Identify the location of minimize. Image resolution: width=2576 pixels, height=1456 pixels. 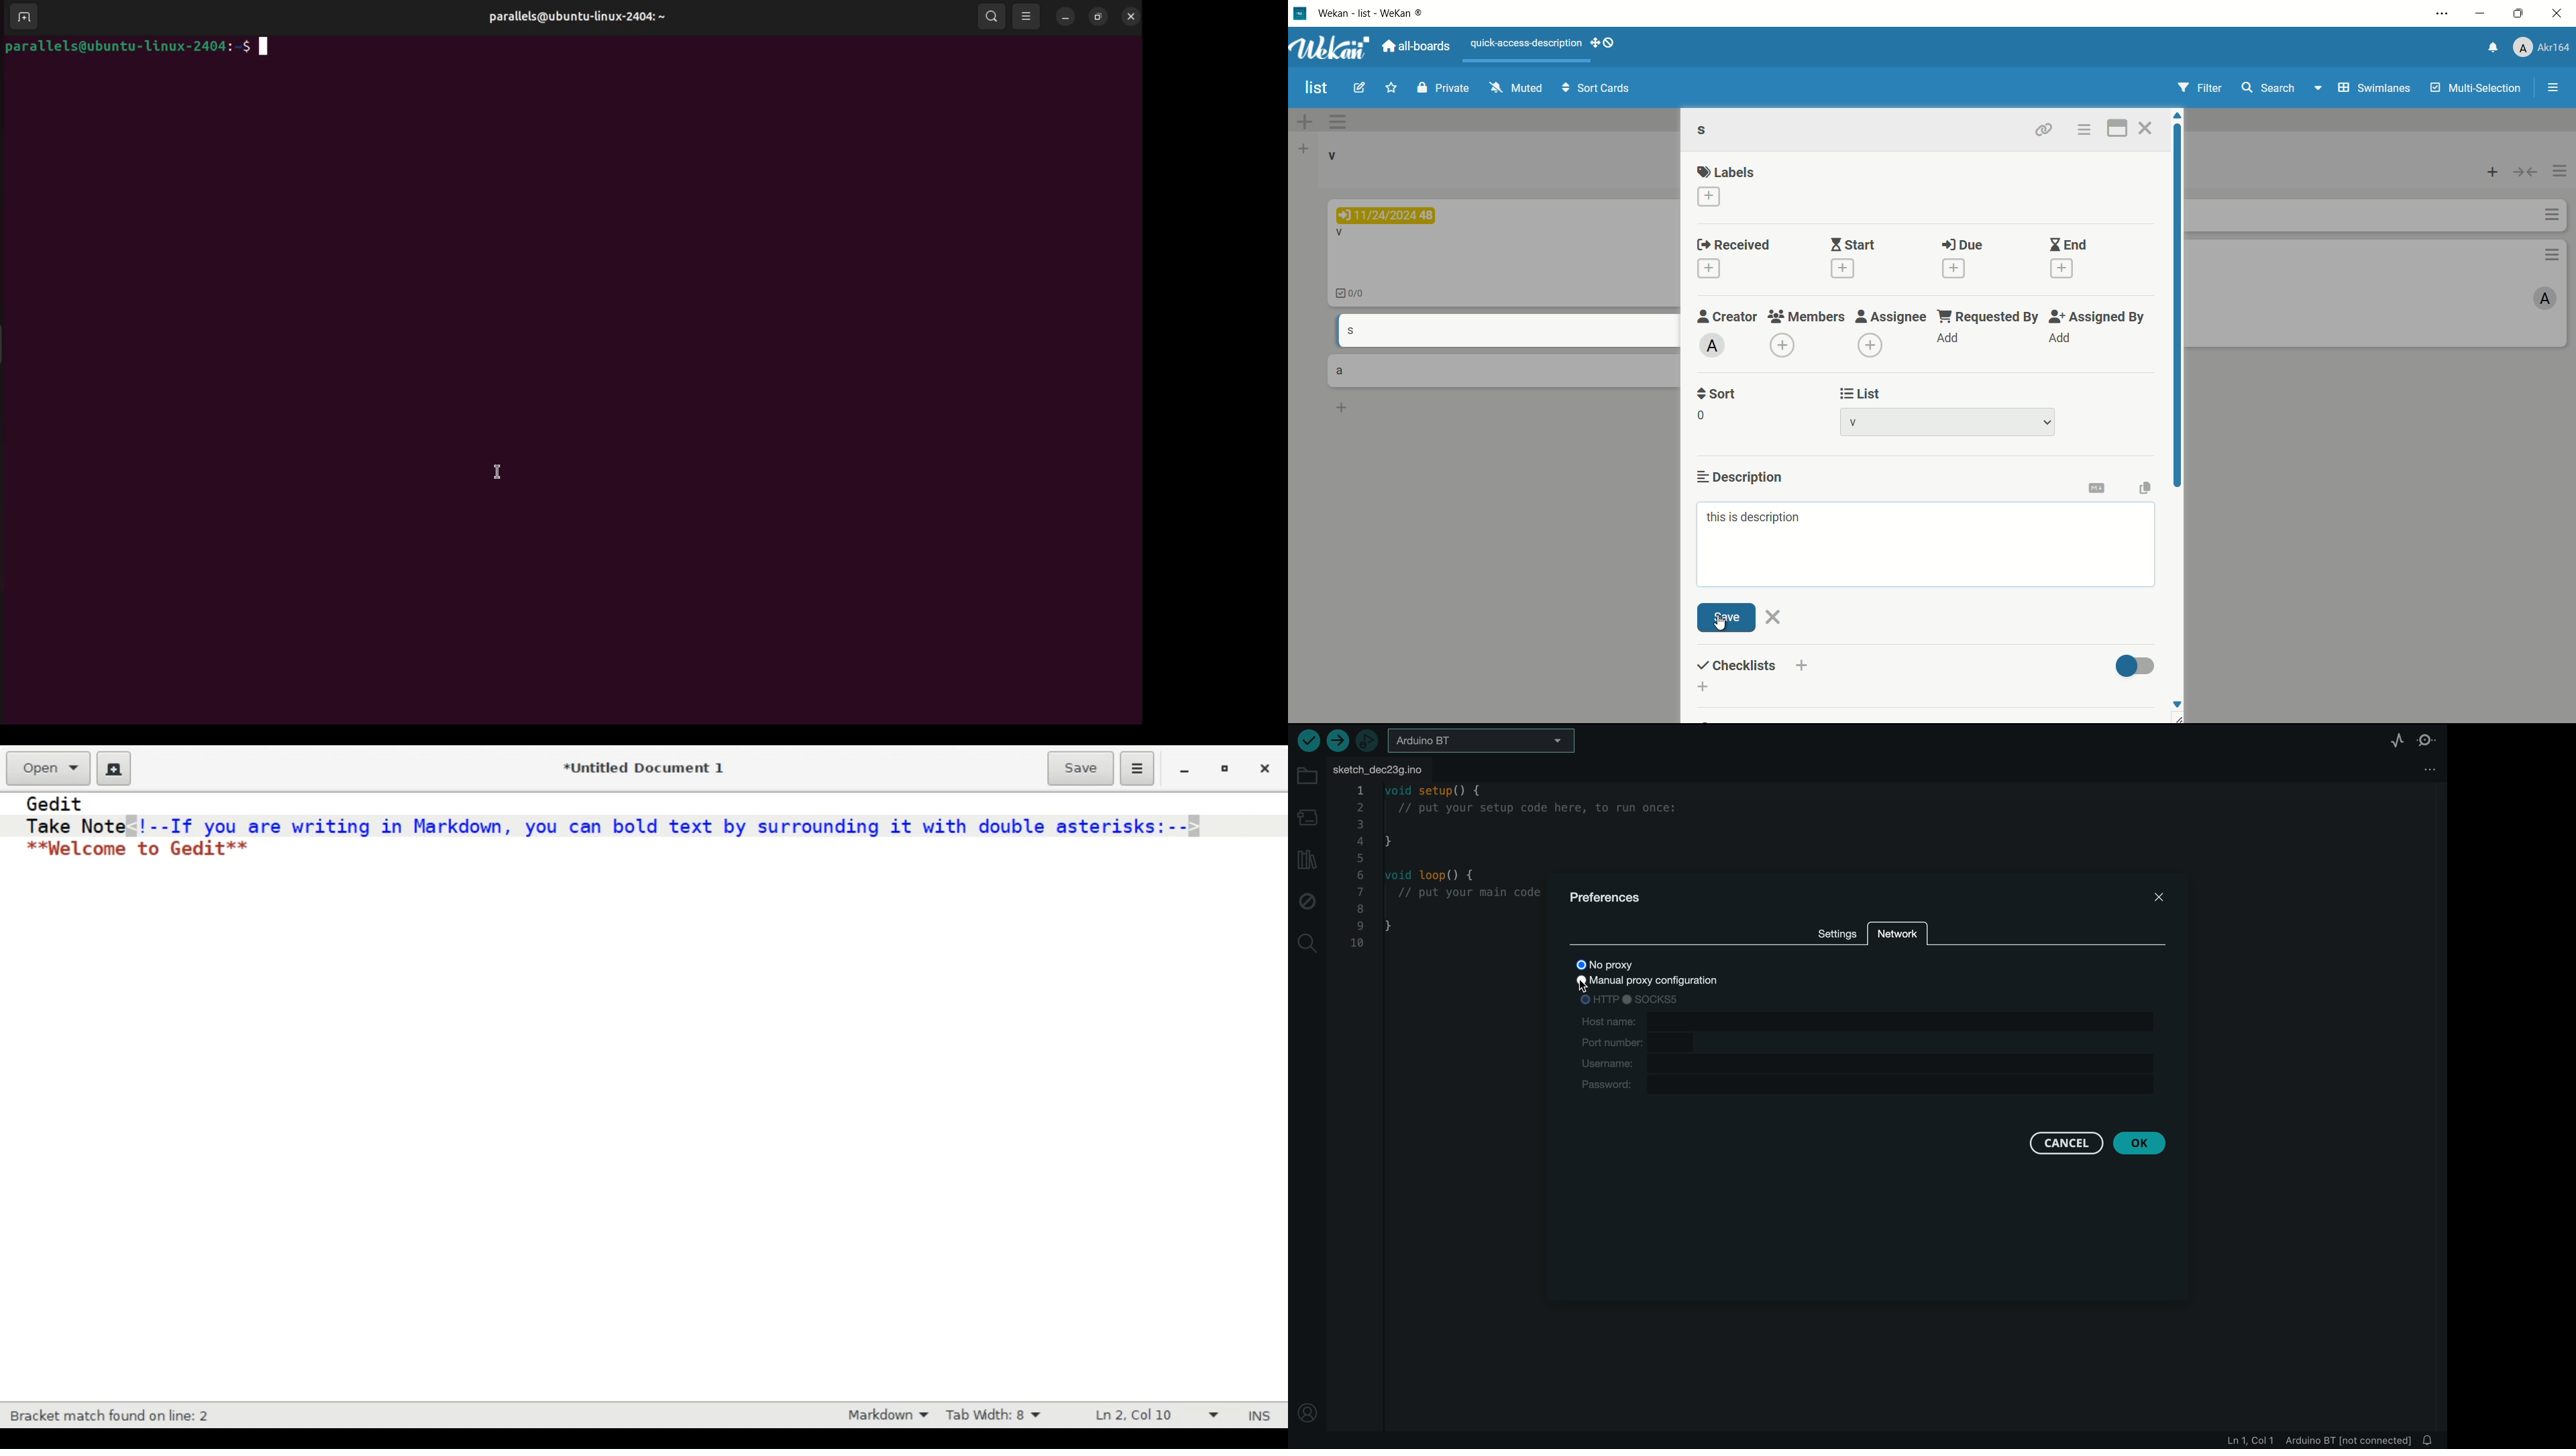
(2482, 13).